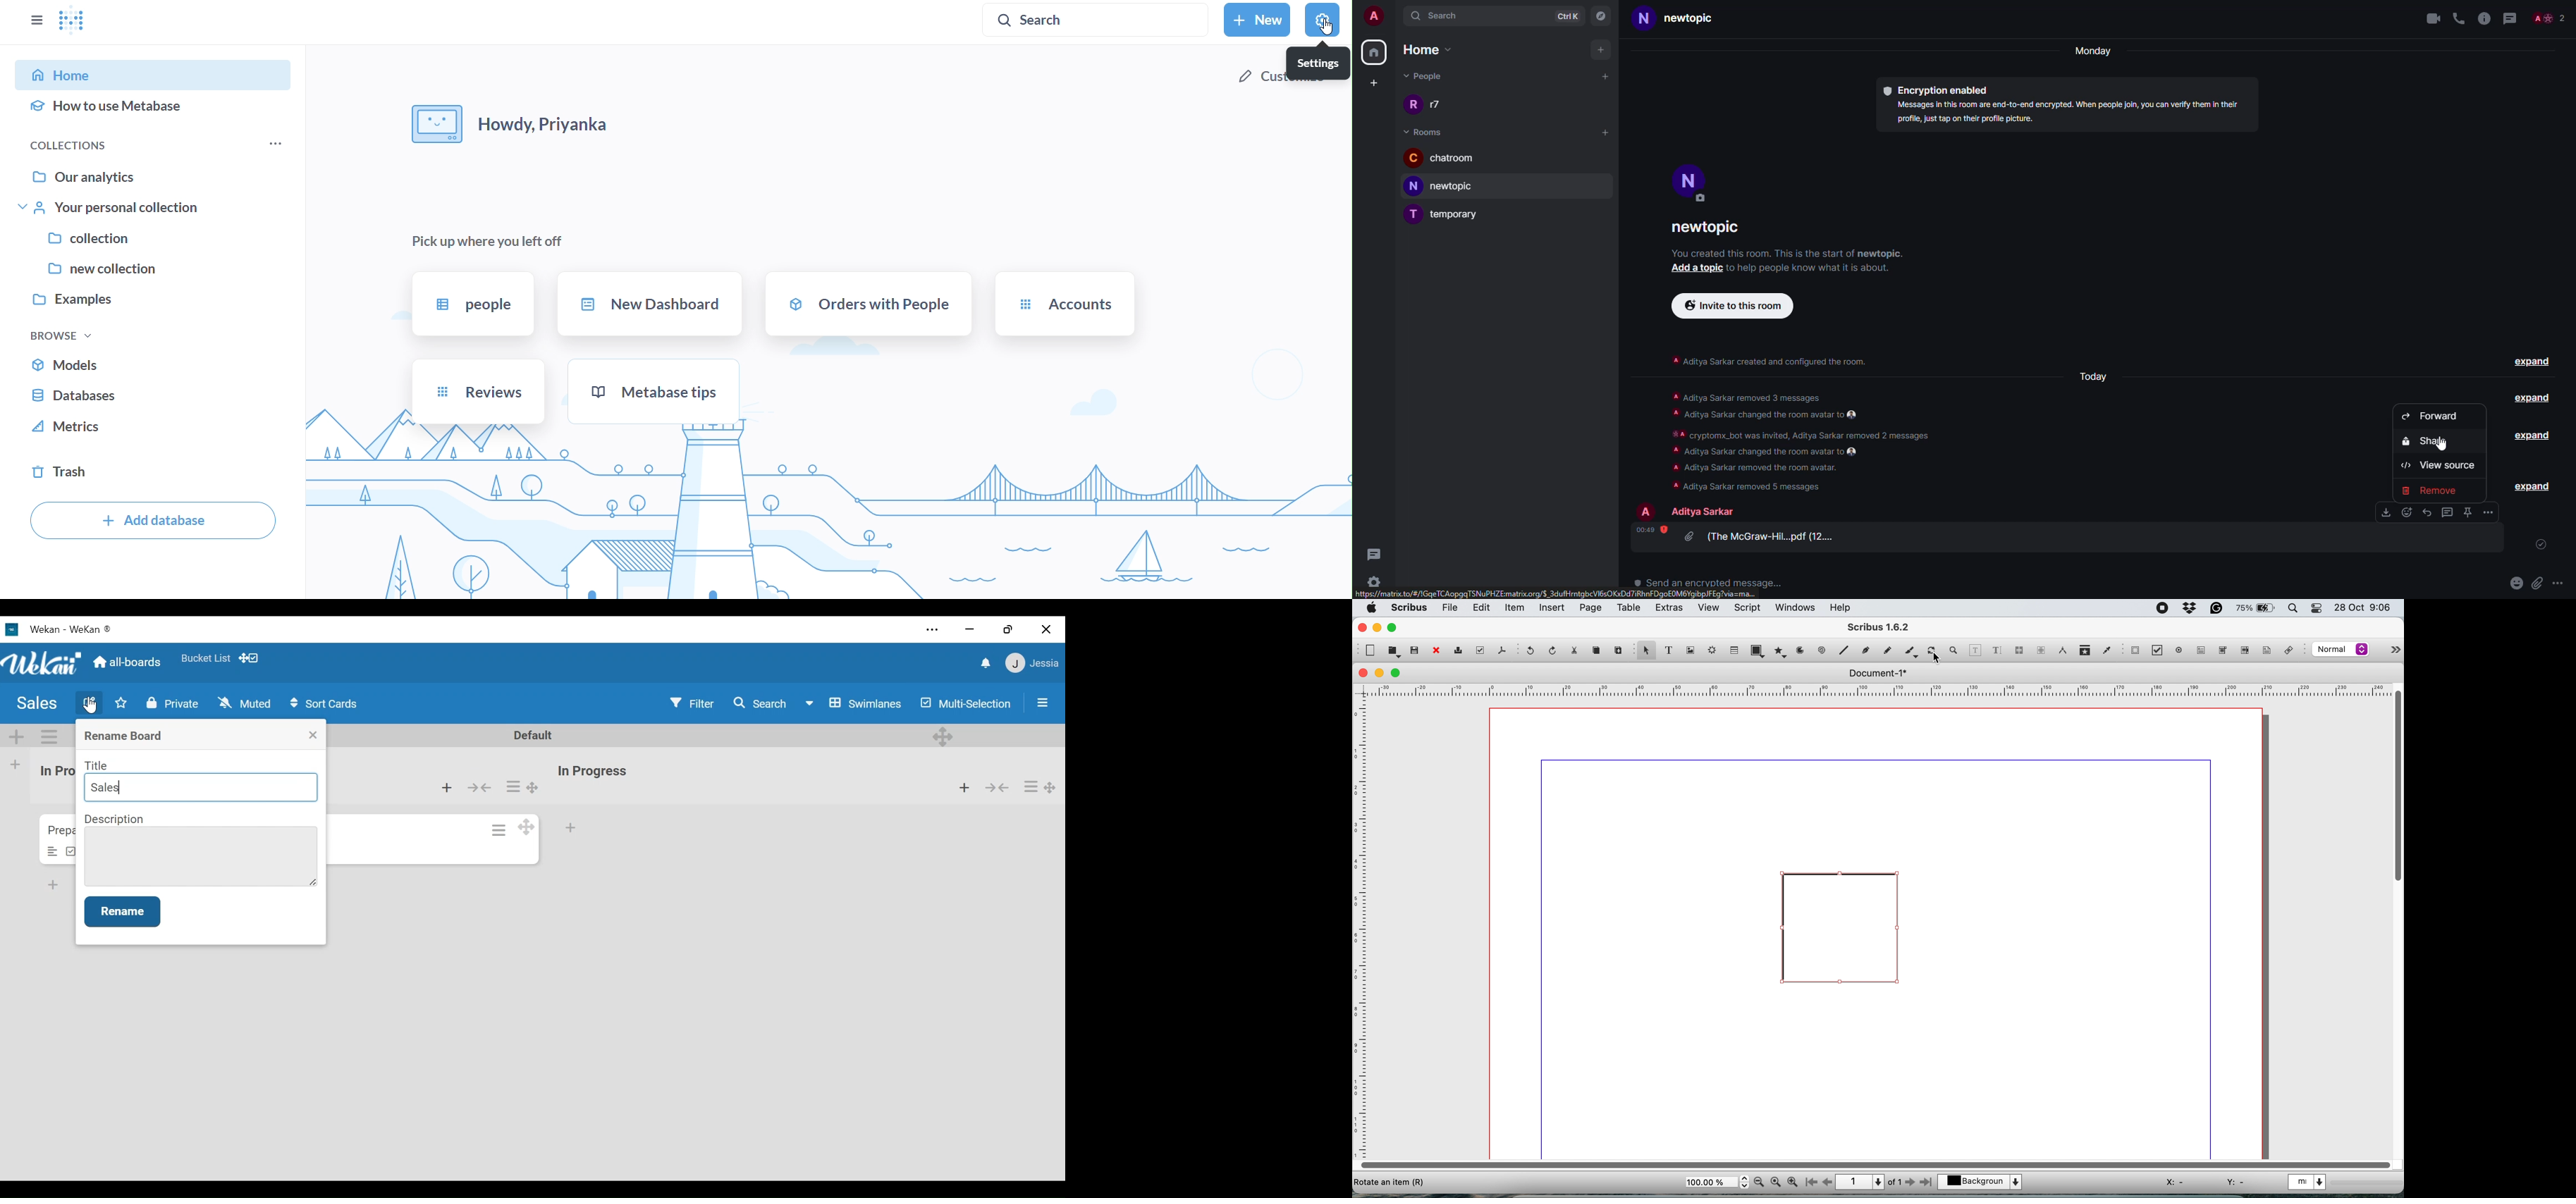 The height and width of the screenshot is (1204, 2576). I want to click on Cursor, so click(92, 705).